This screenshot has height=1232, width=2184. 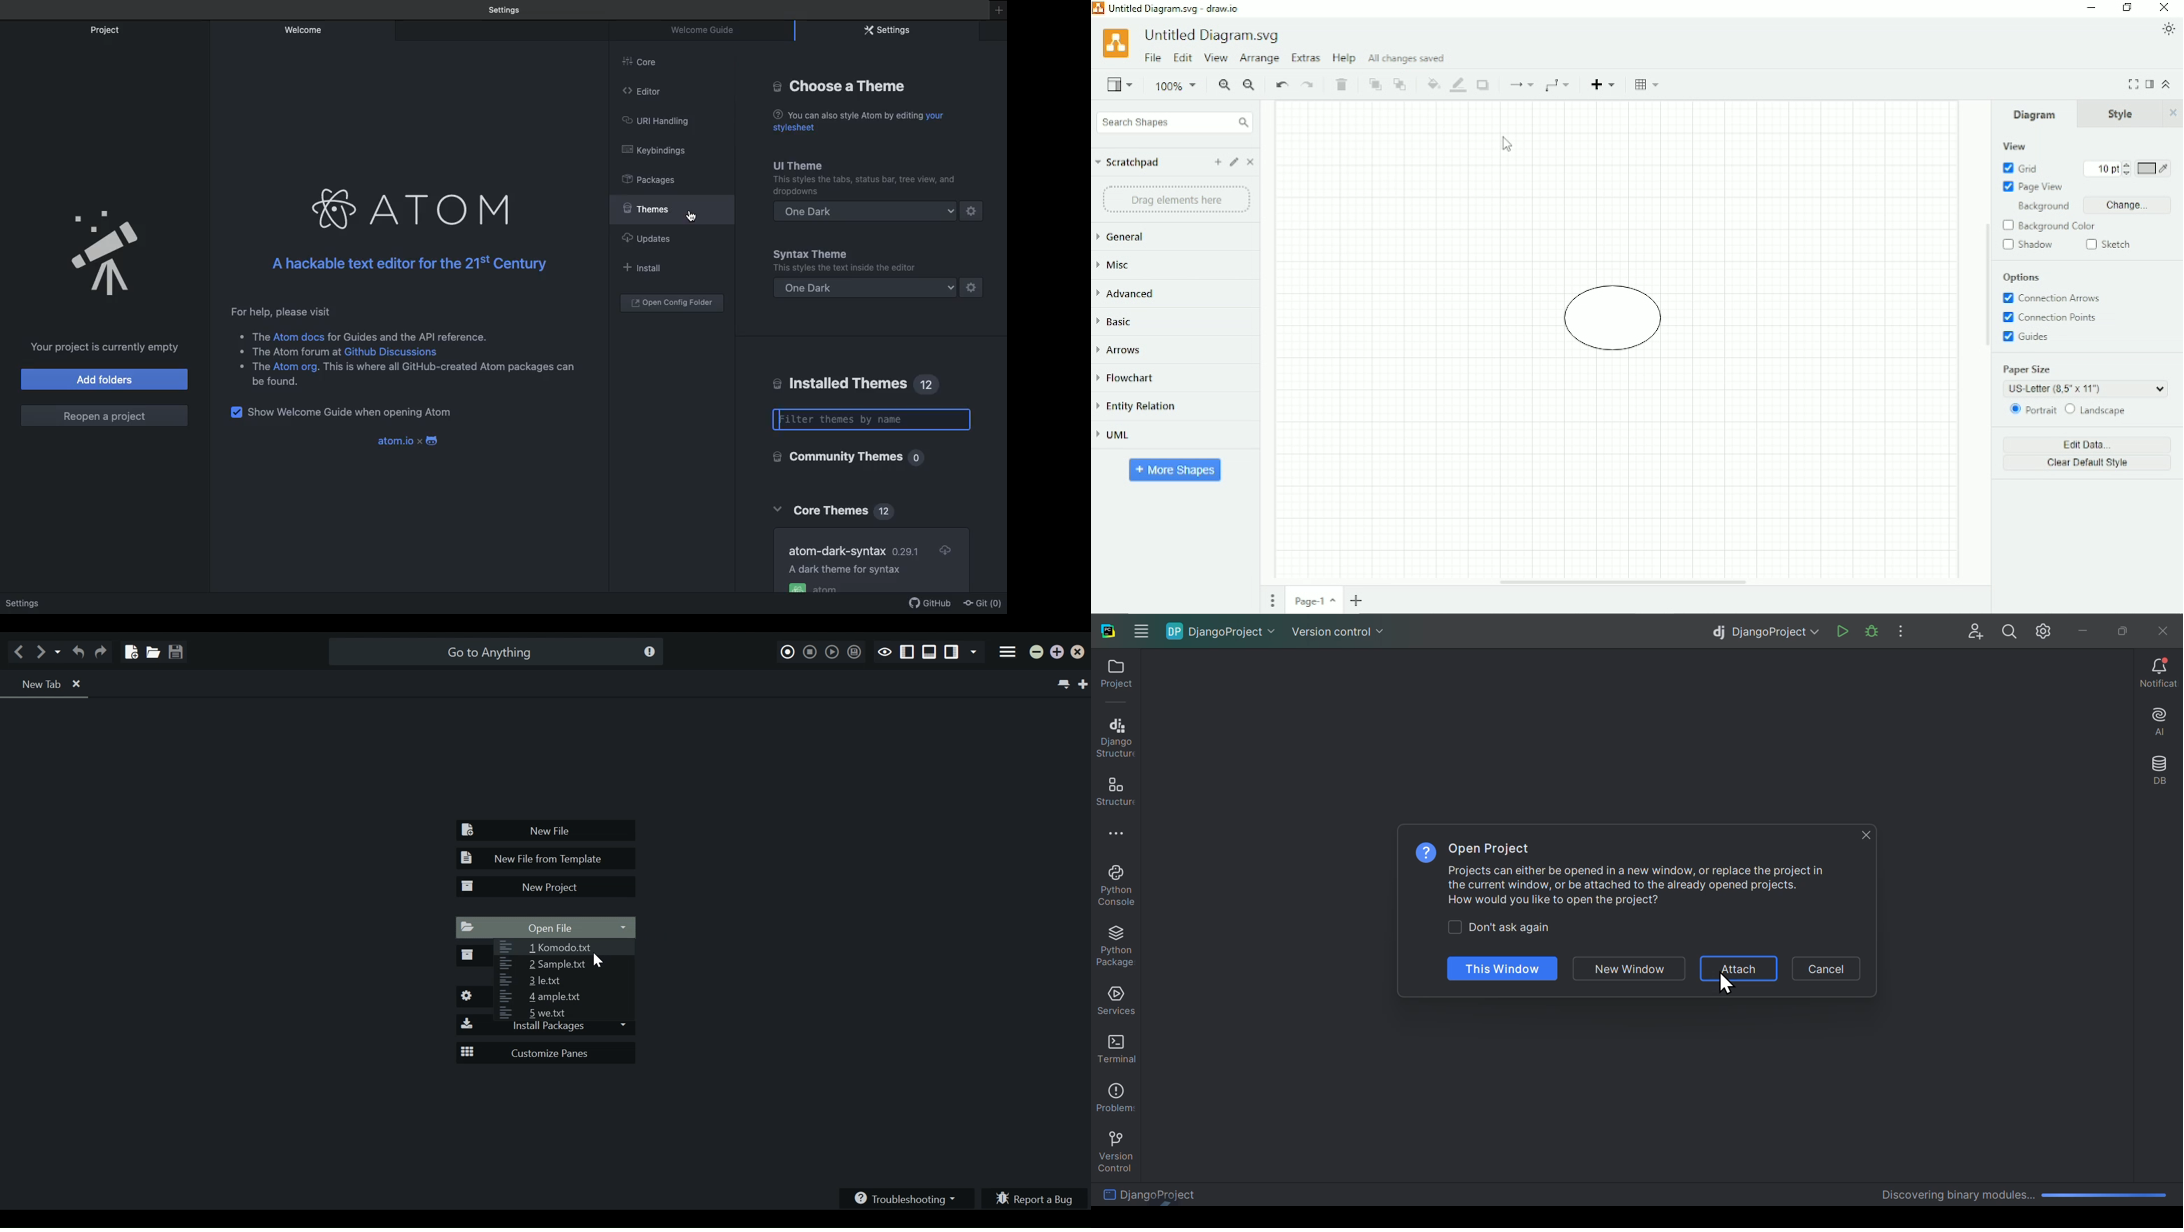 What do you see at coordinates (1458, 85) in the screenshot?
I see `Line color` at bounding box center [1458, 85].